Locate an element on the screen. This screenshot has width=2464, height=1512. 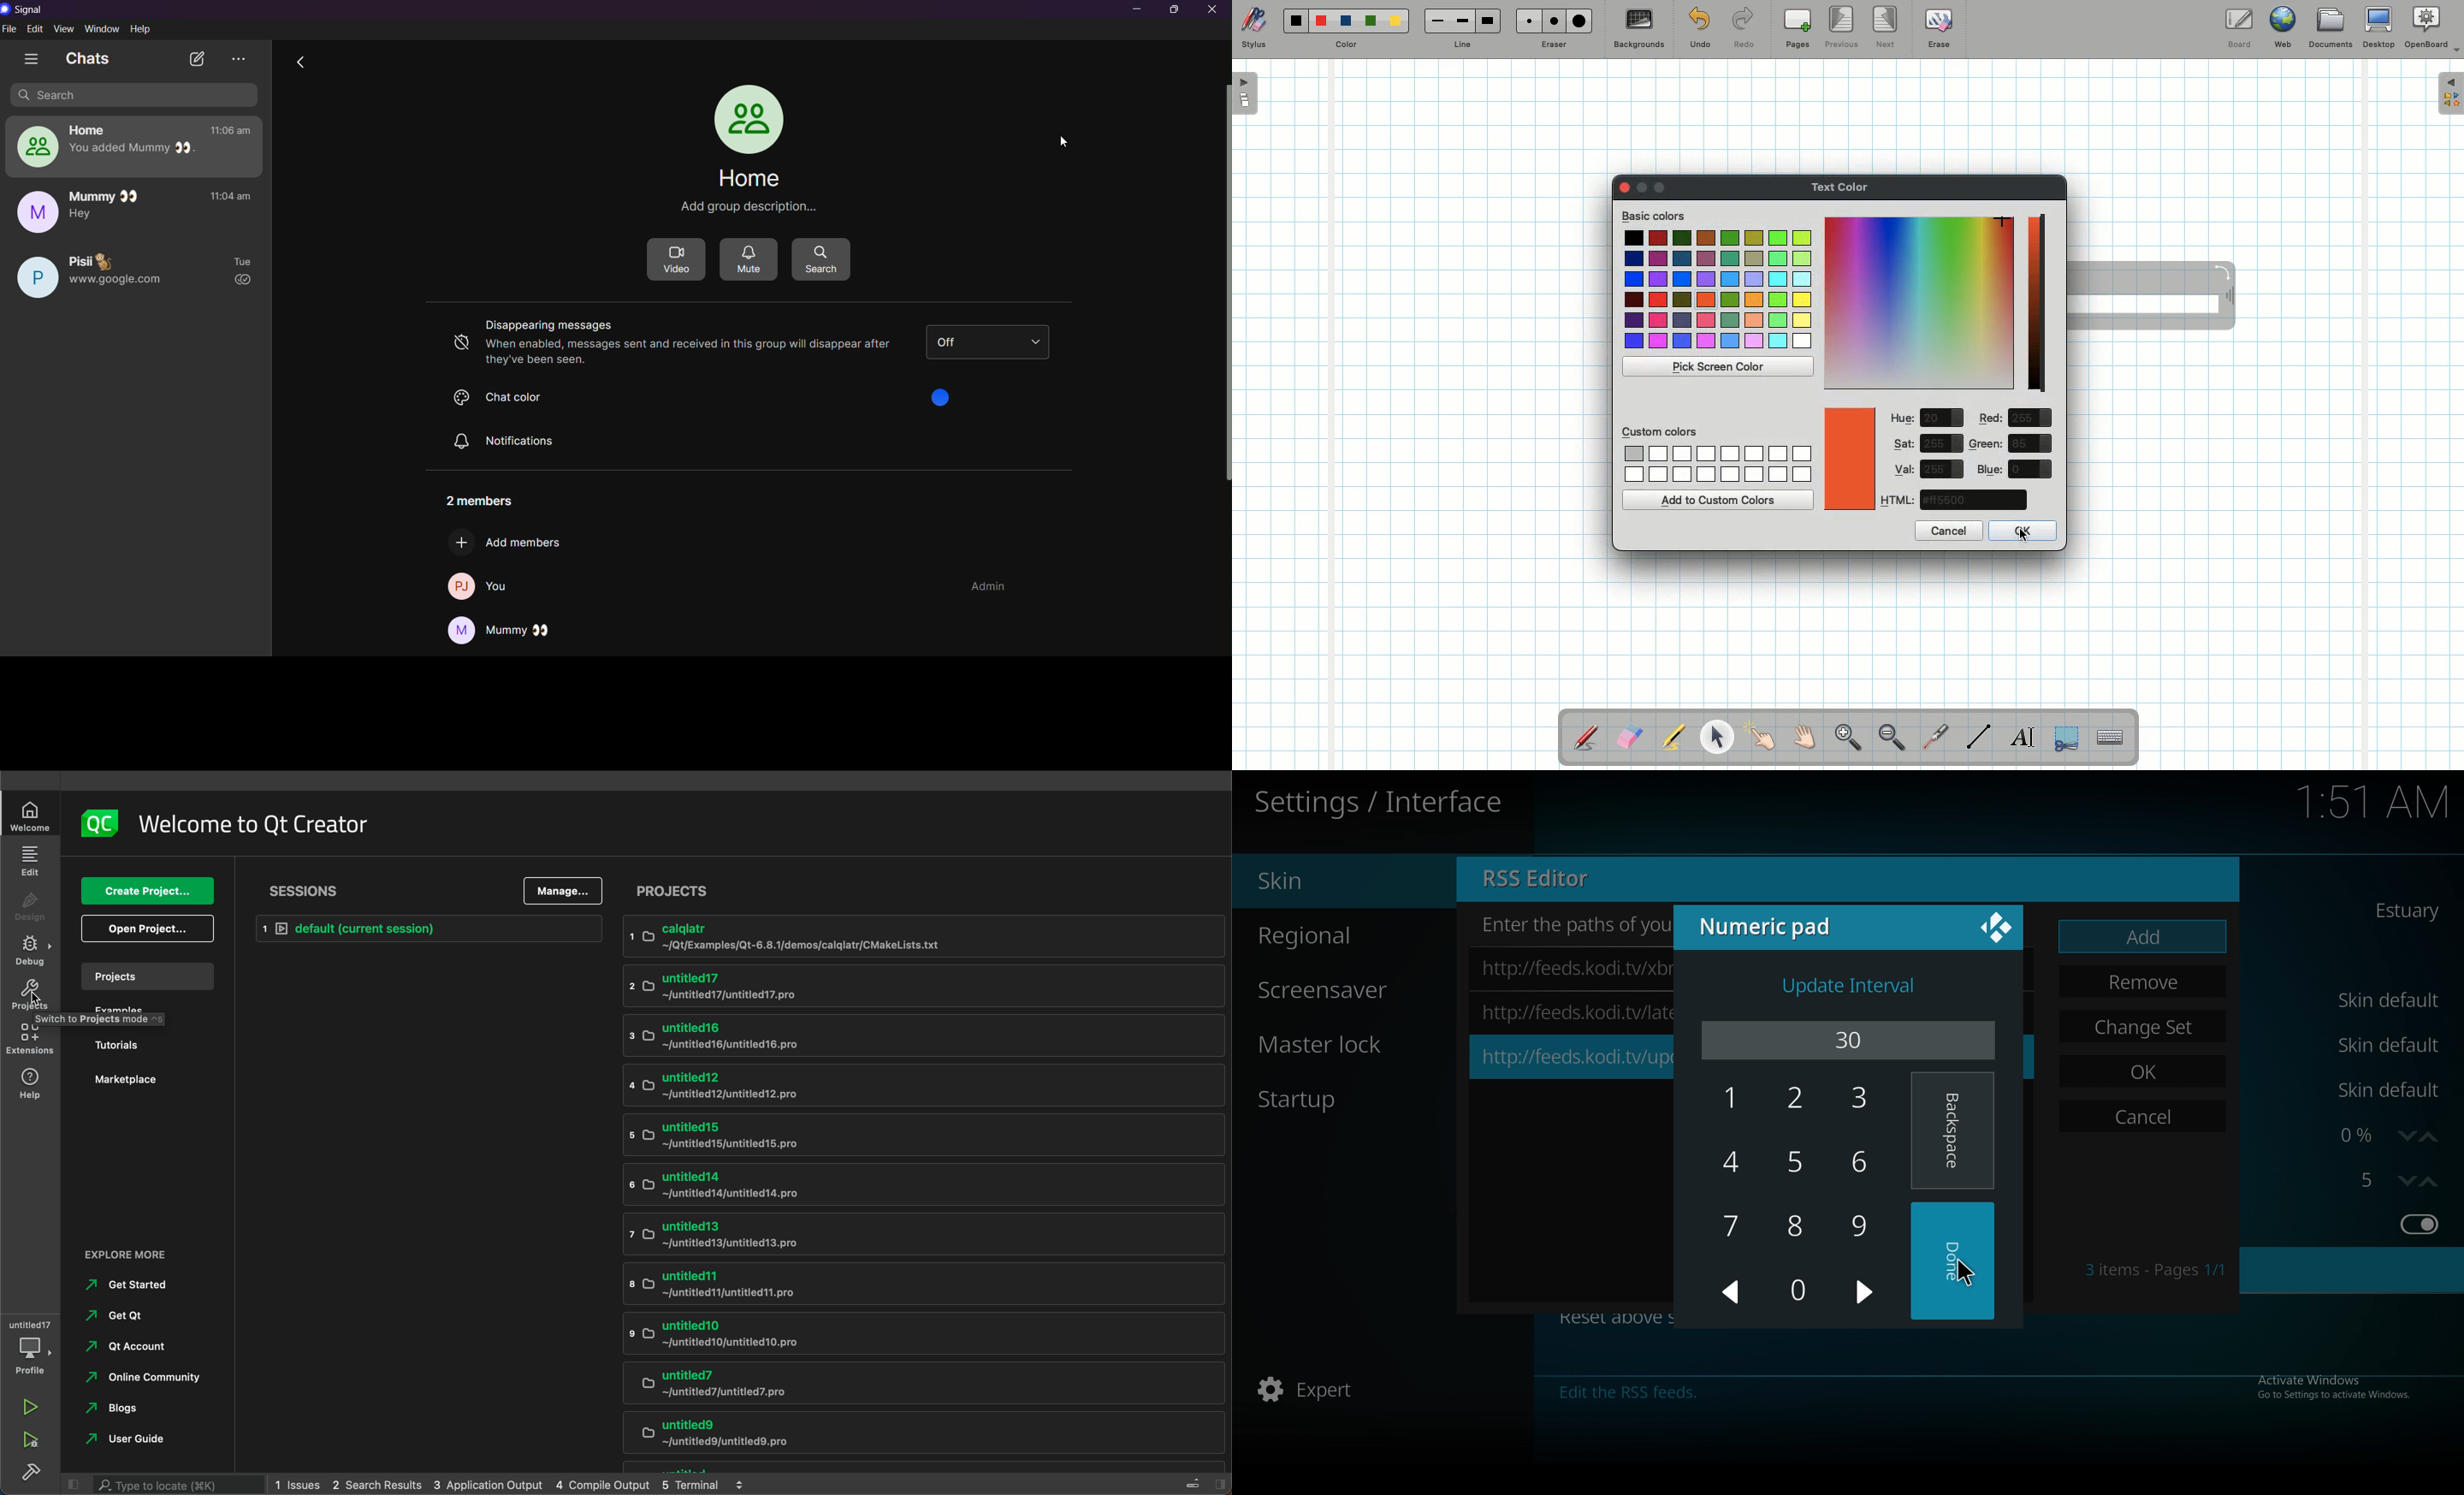
done is located at coordinates (1953, 1261).